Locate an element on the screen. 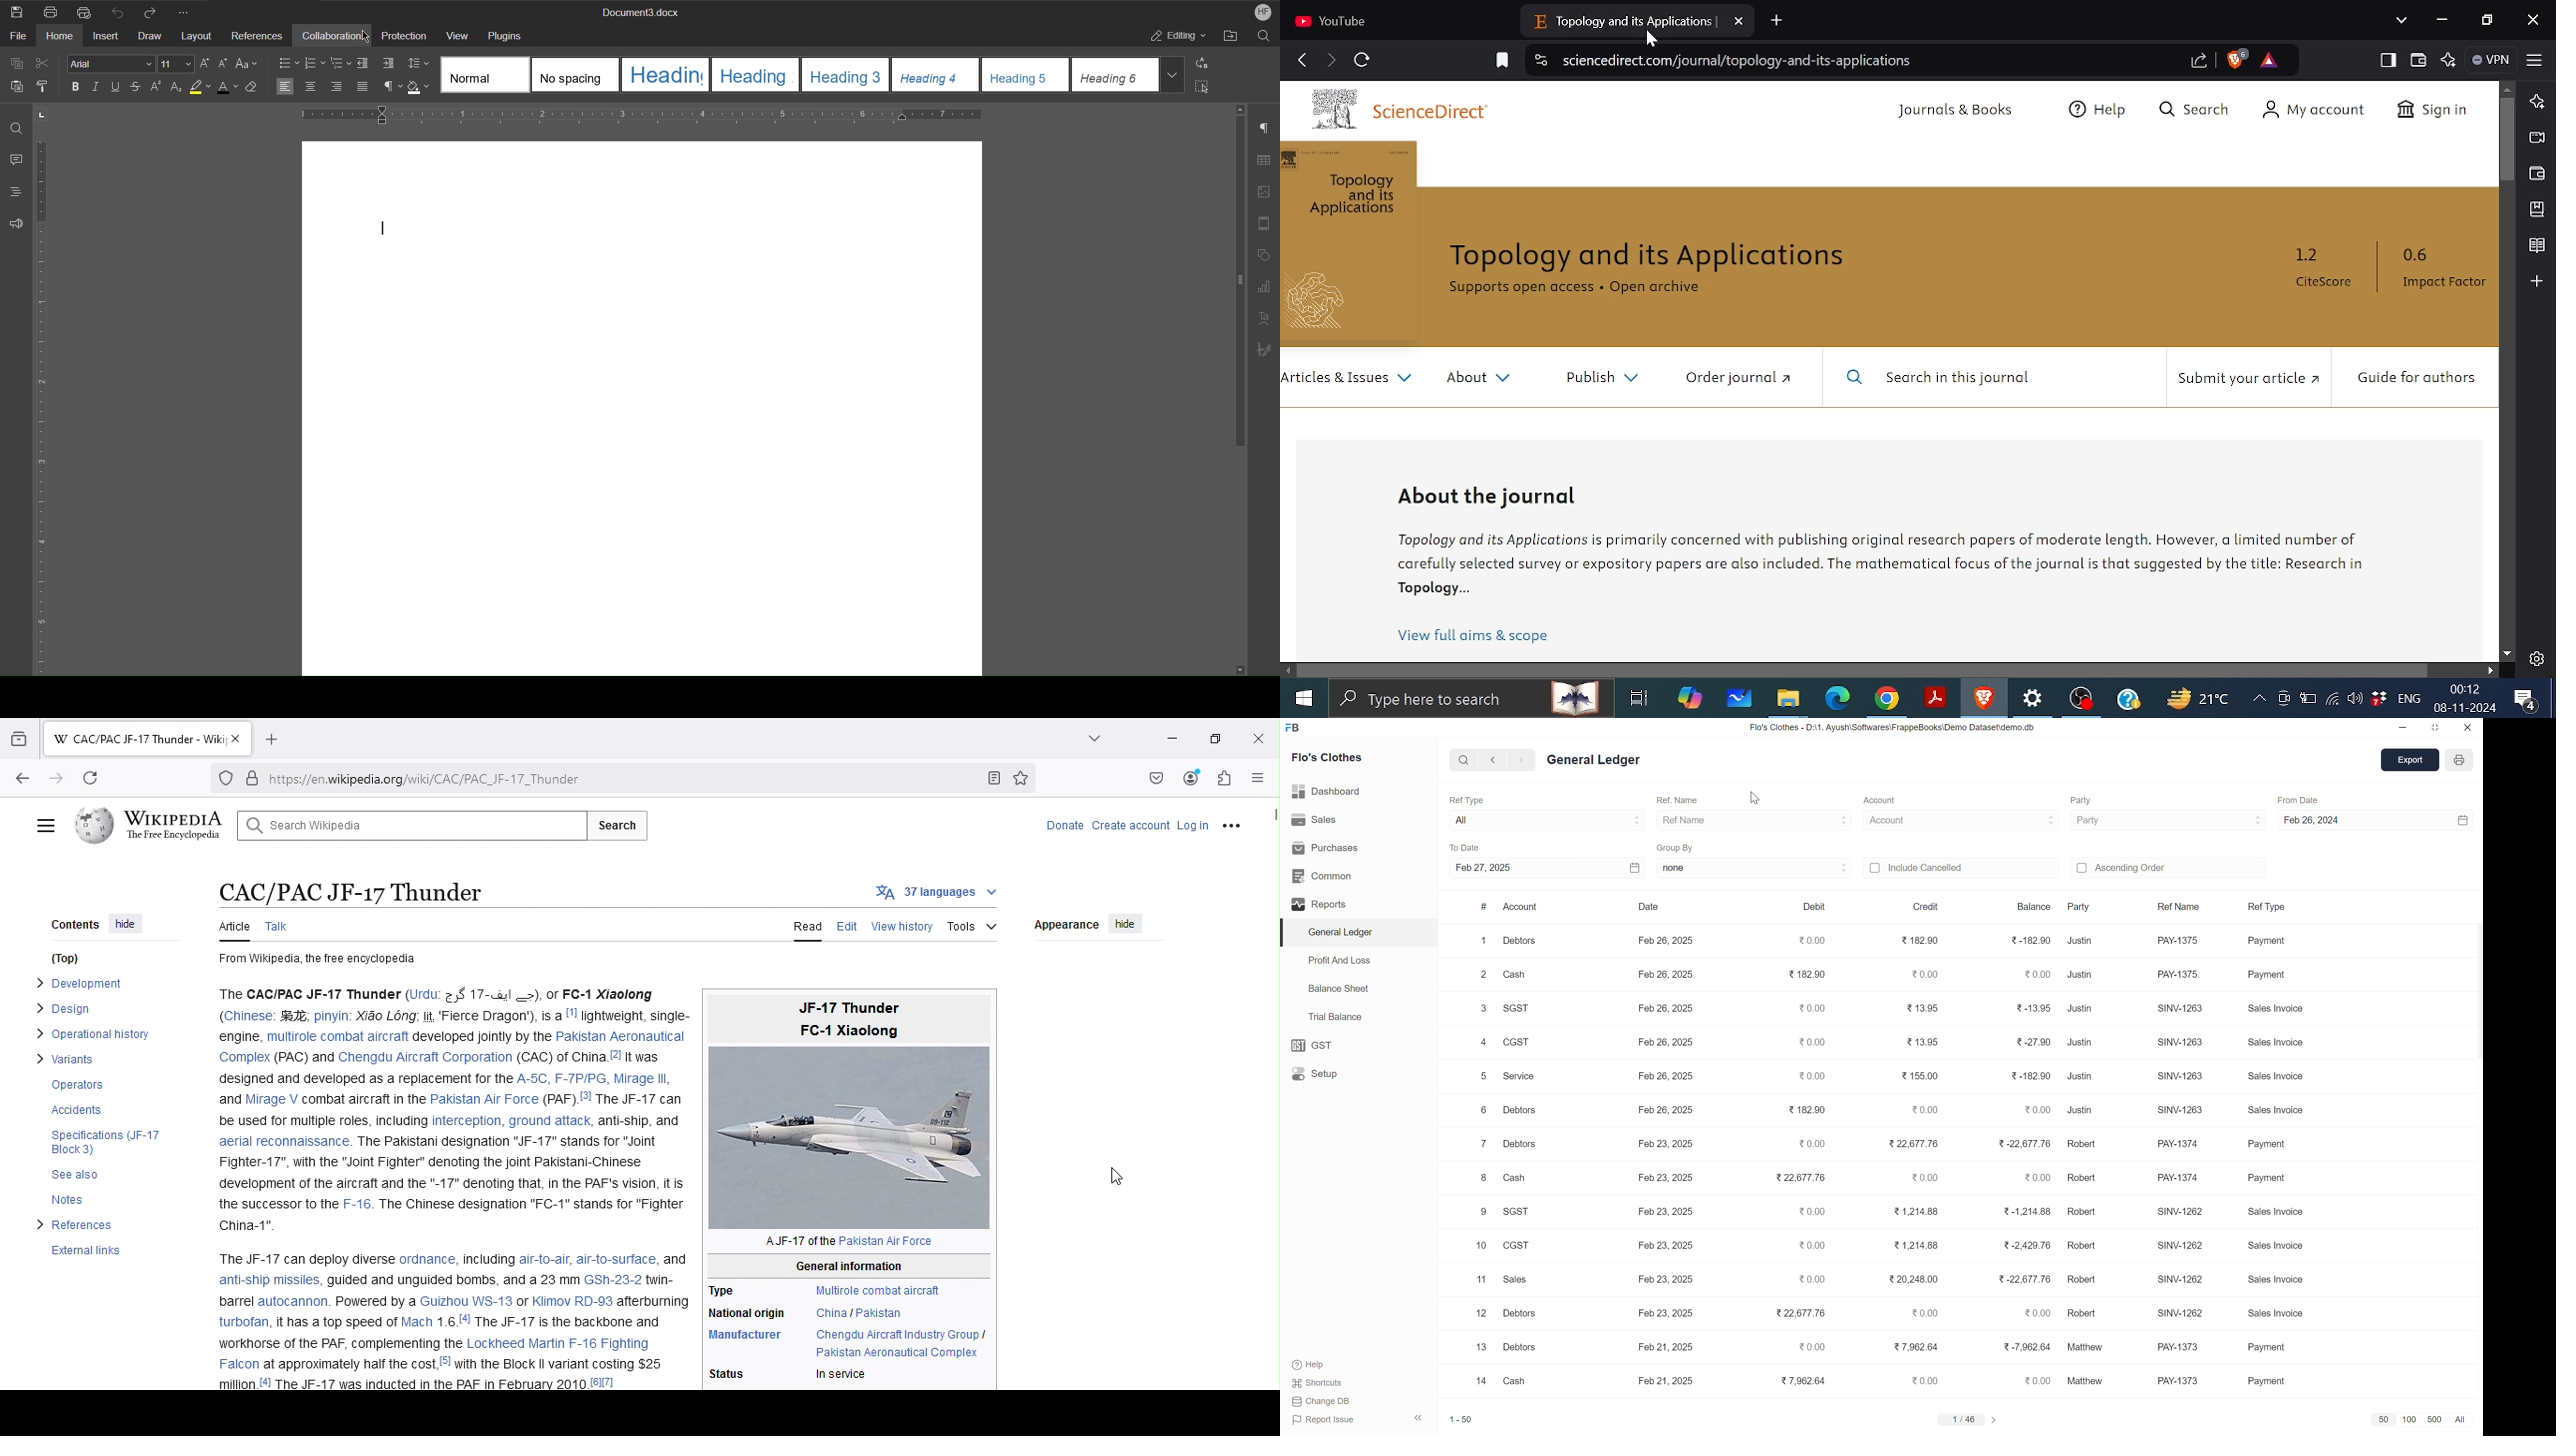 The width and height of the screenshot is (2576, 1456). -7,962.64 is located at coordinates (2025, 1347).